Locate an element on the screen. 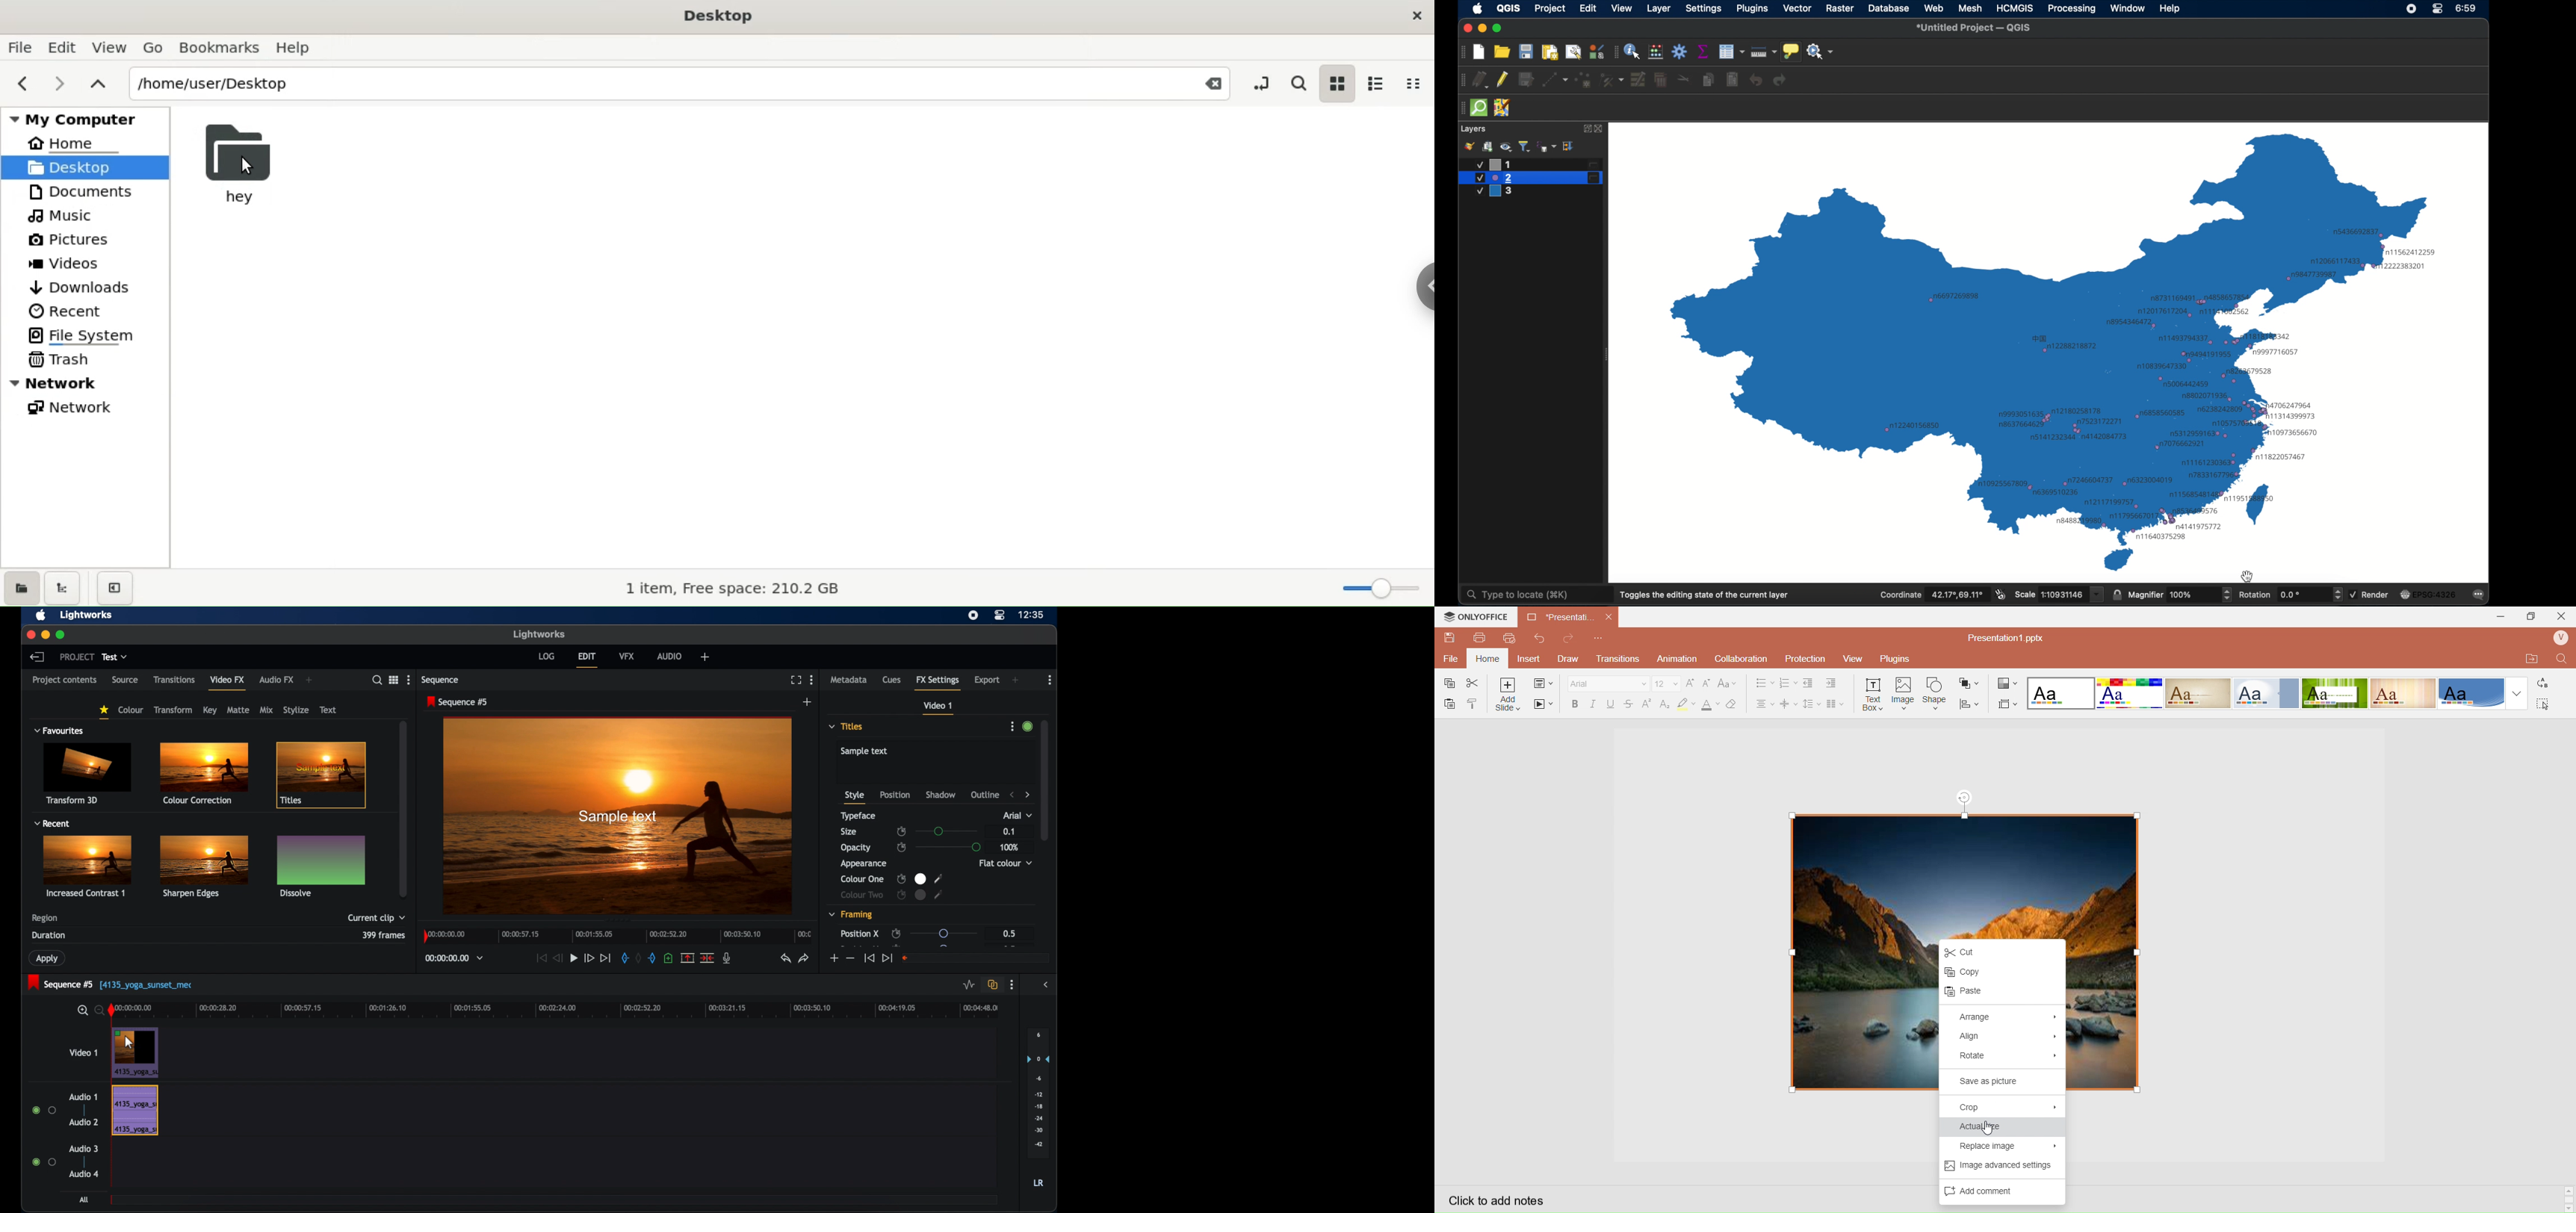 Image resolution: width=2576 pixels, height=1232 pixels. timecodes is located at coordinates (453, 959).